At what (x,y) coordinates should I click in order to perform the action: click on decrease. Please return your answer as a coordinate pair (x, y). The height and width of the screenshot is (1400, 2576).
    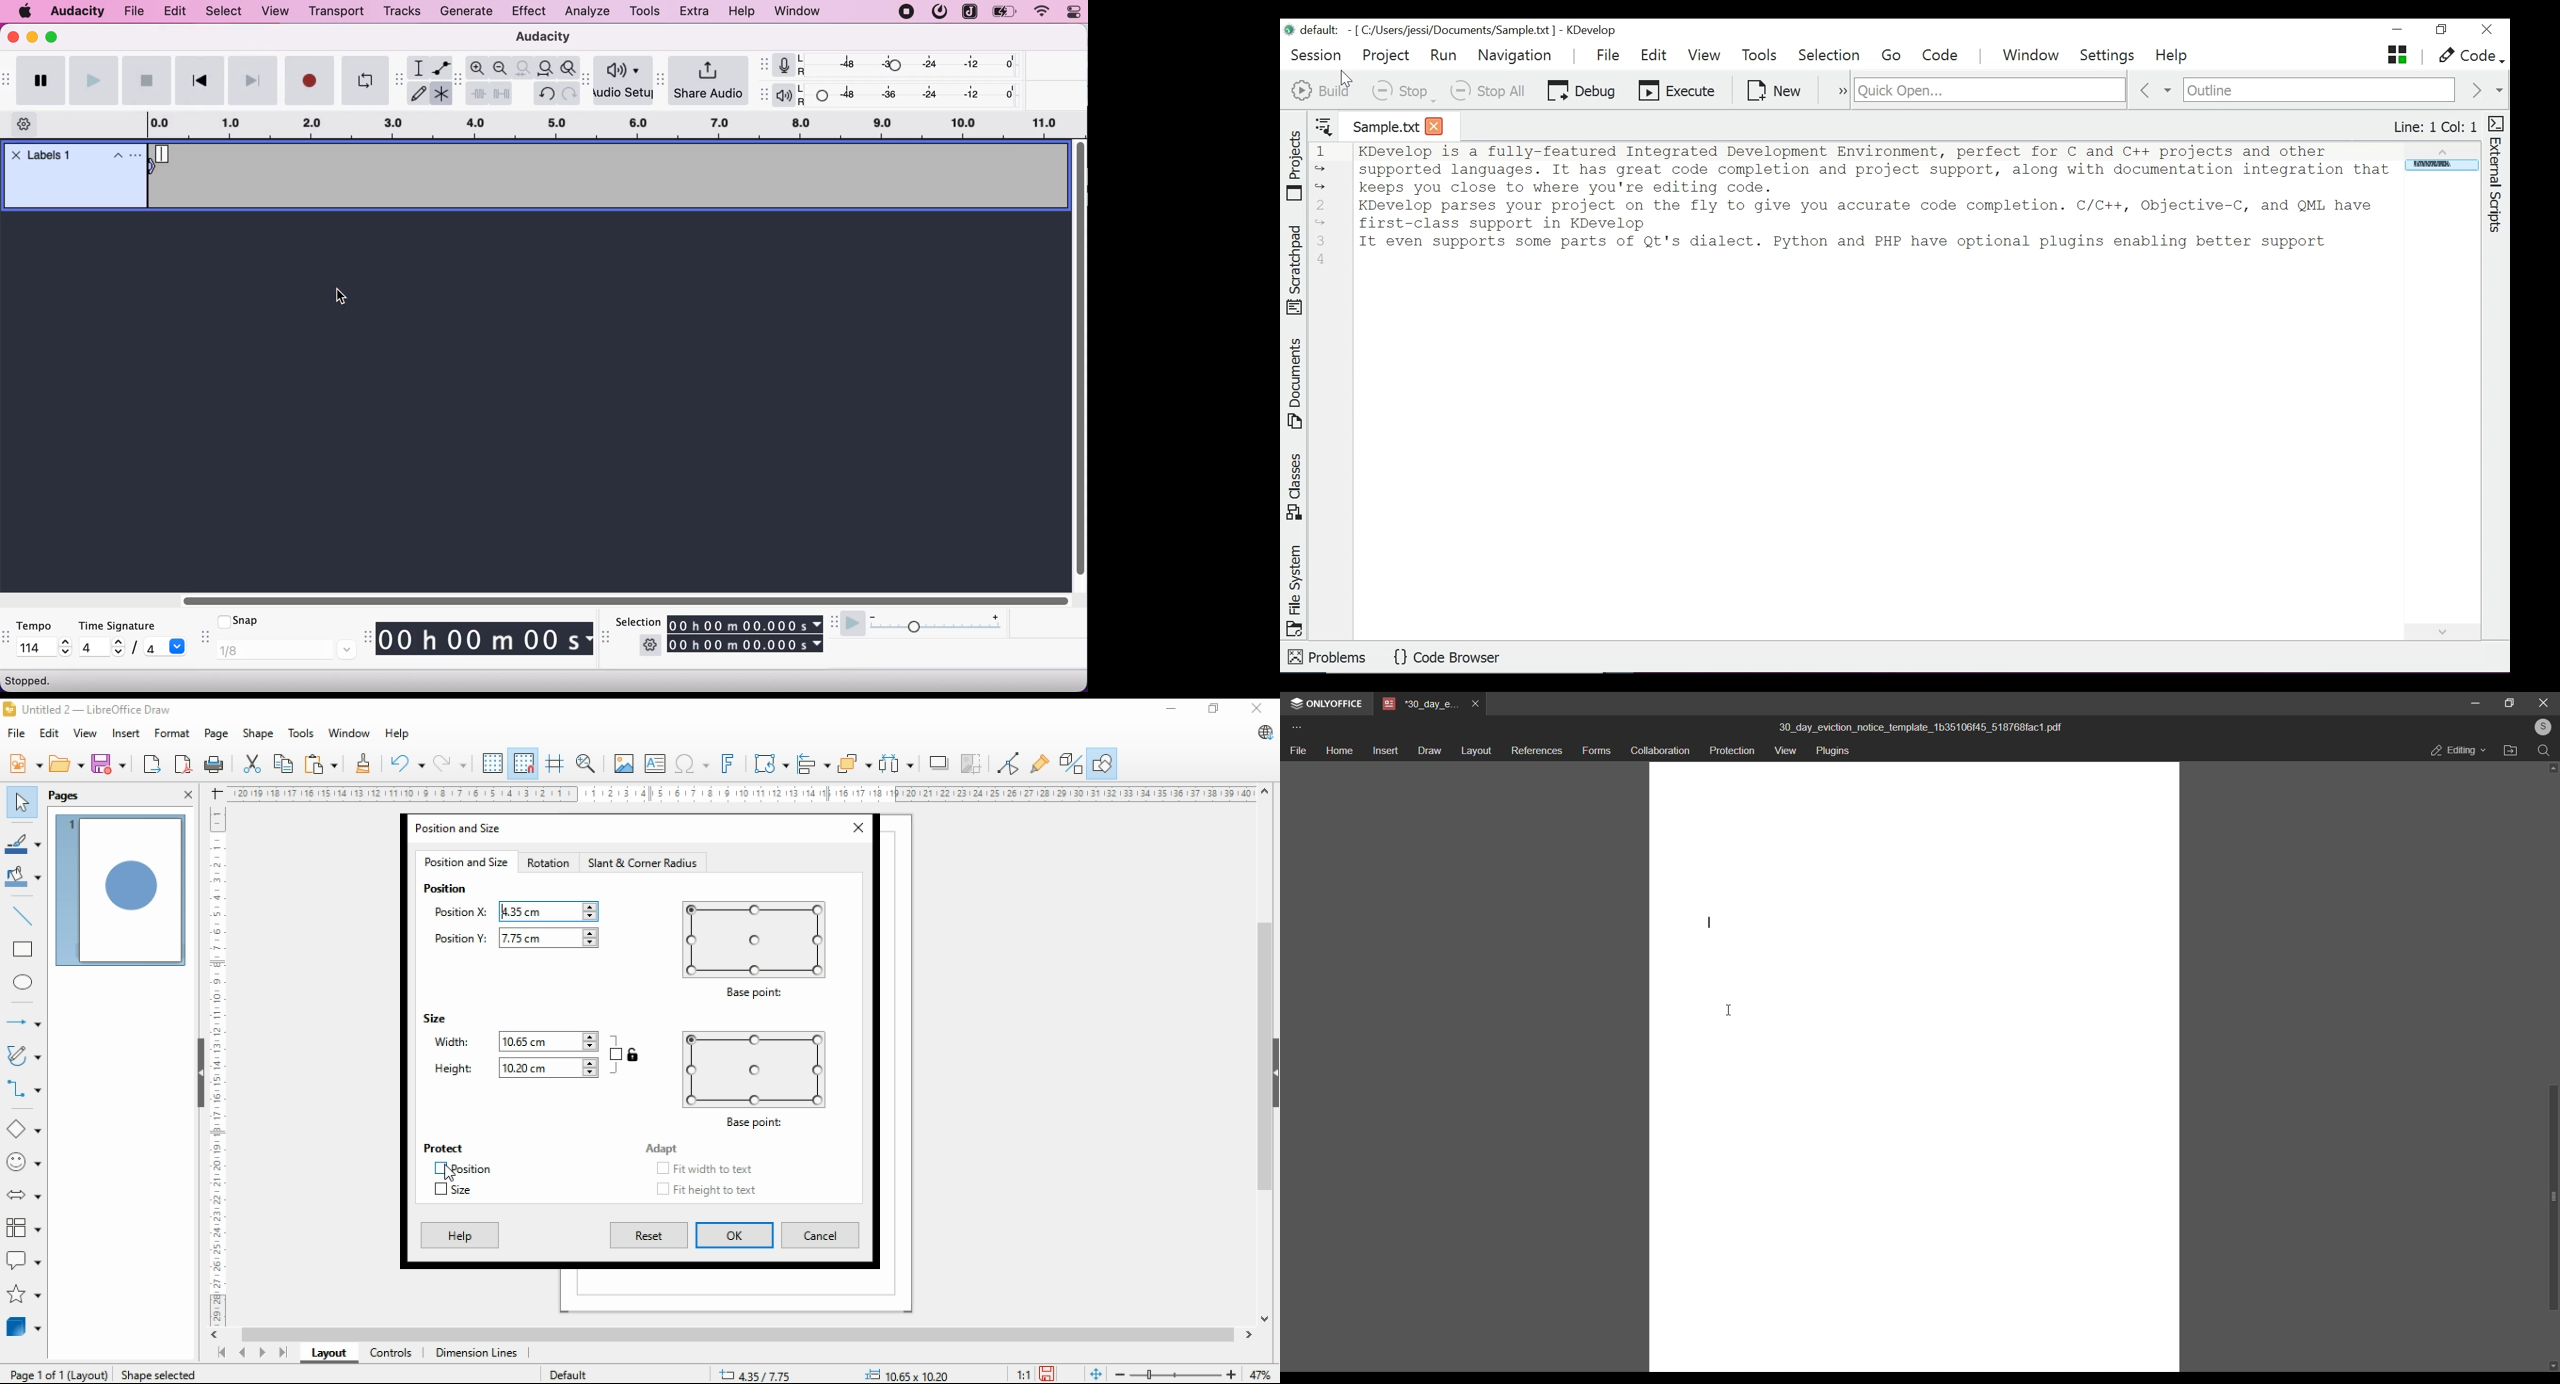
    Looking at the image, I should click on (116, 653).